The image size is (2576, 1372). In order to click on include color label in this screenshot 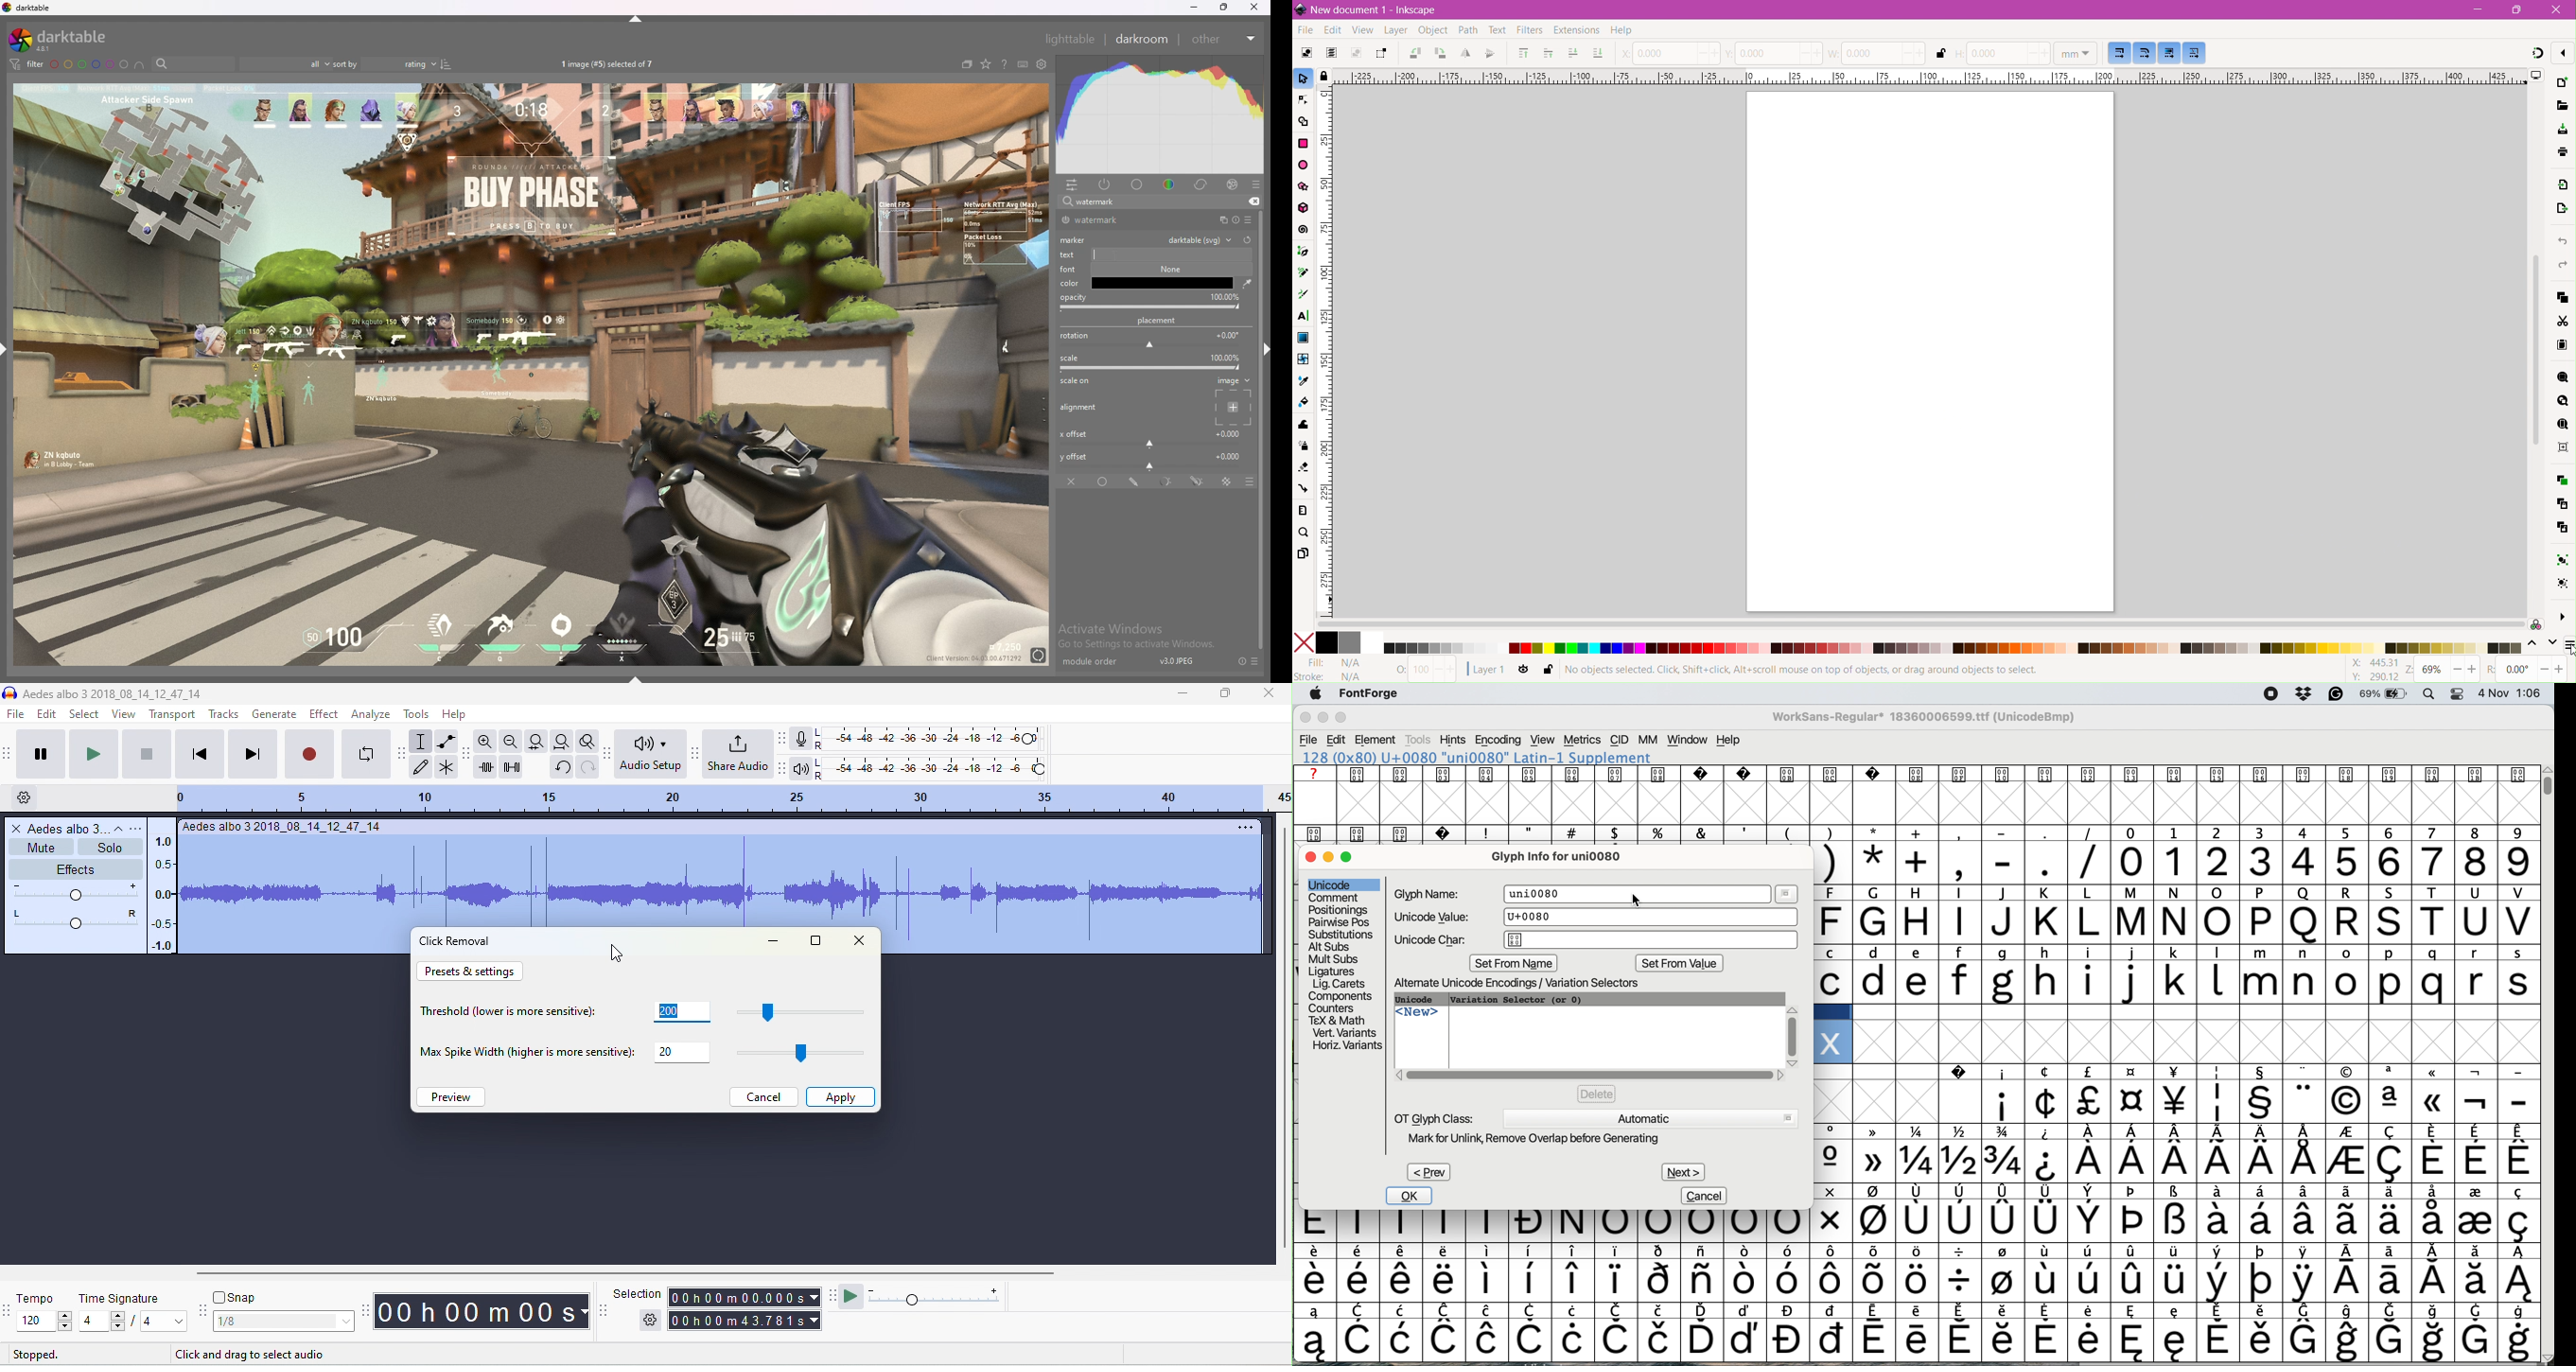, I will do `click(139, 65)`.